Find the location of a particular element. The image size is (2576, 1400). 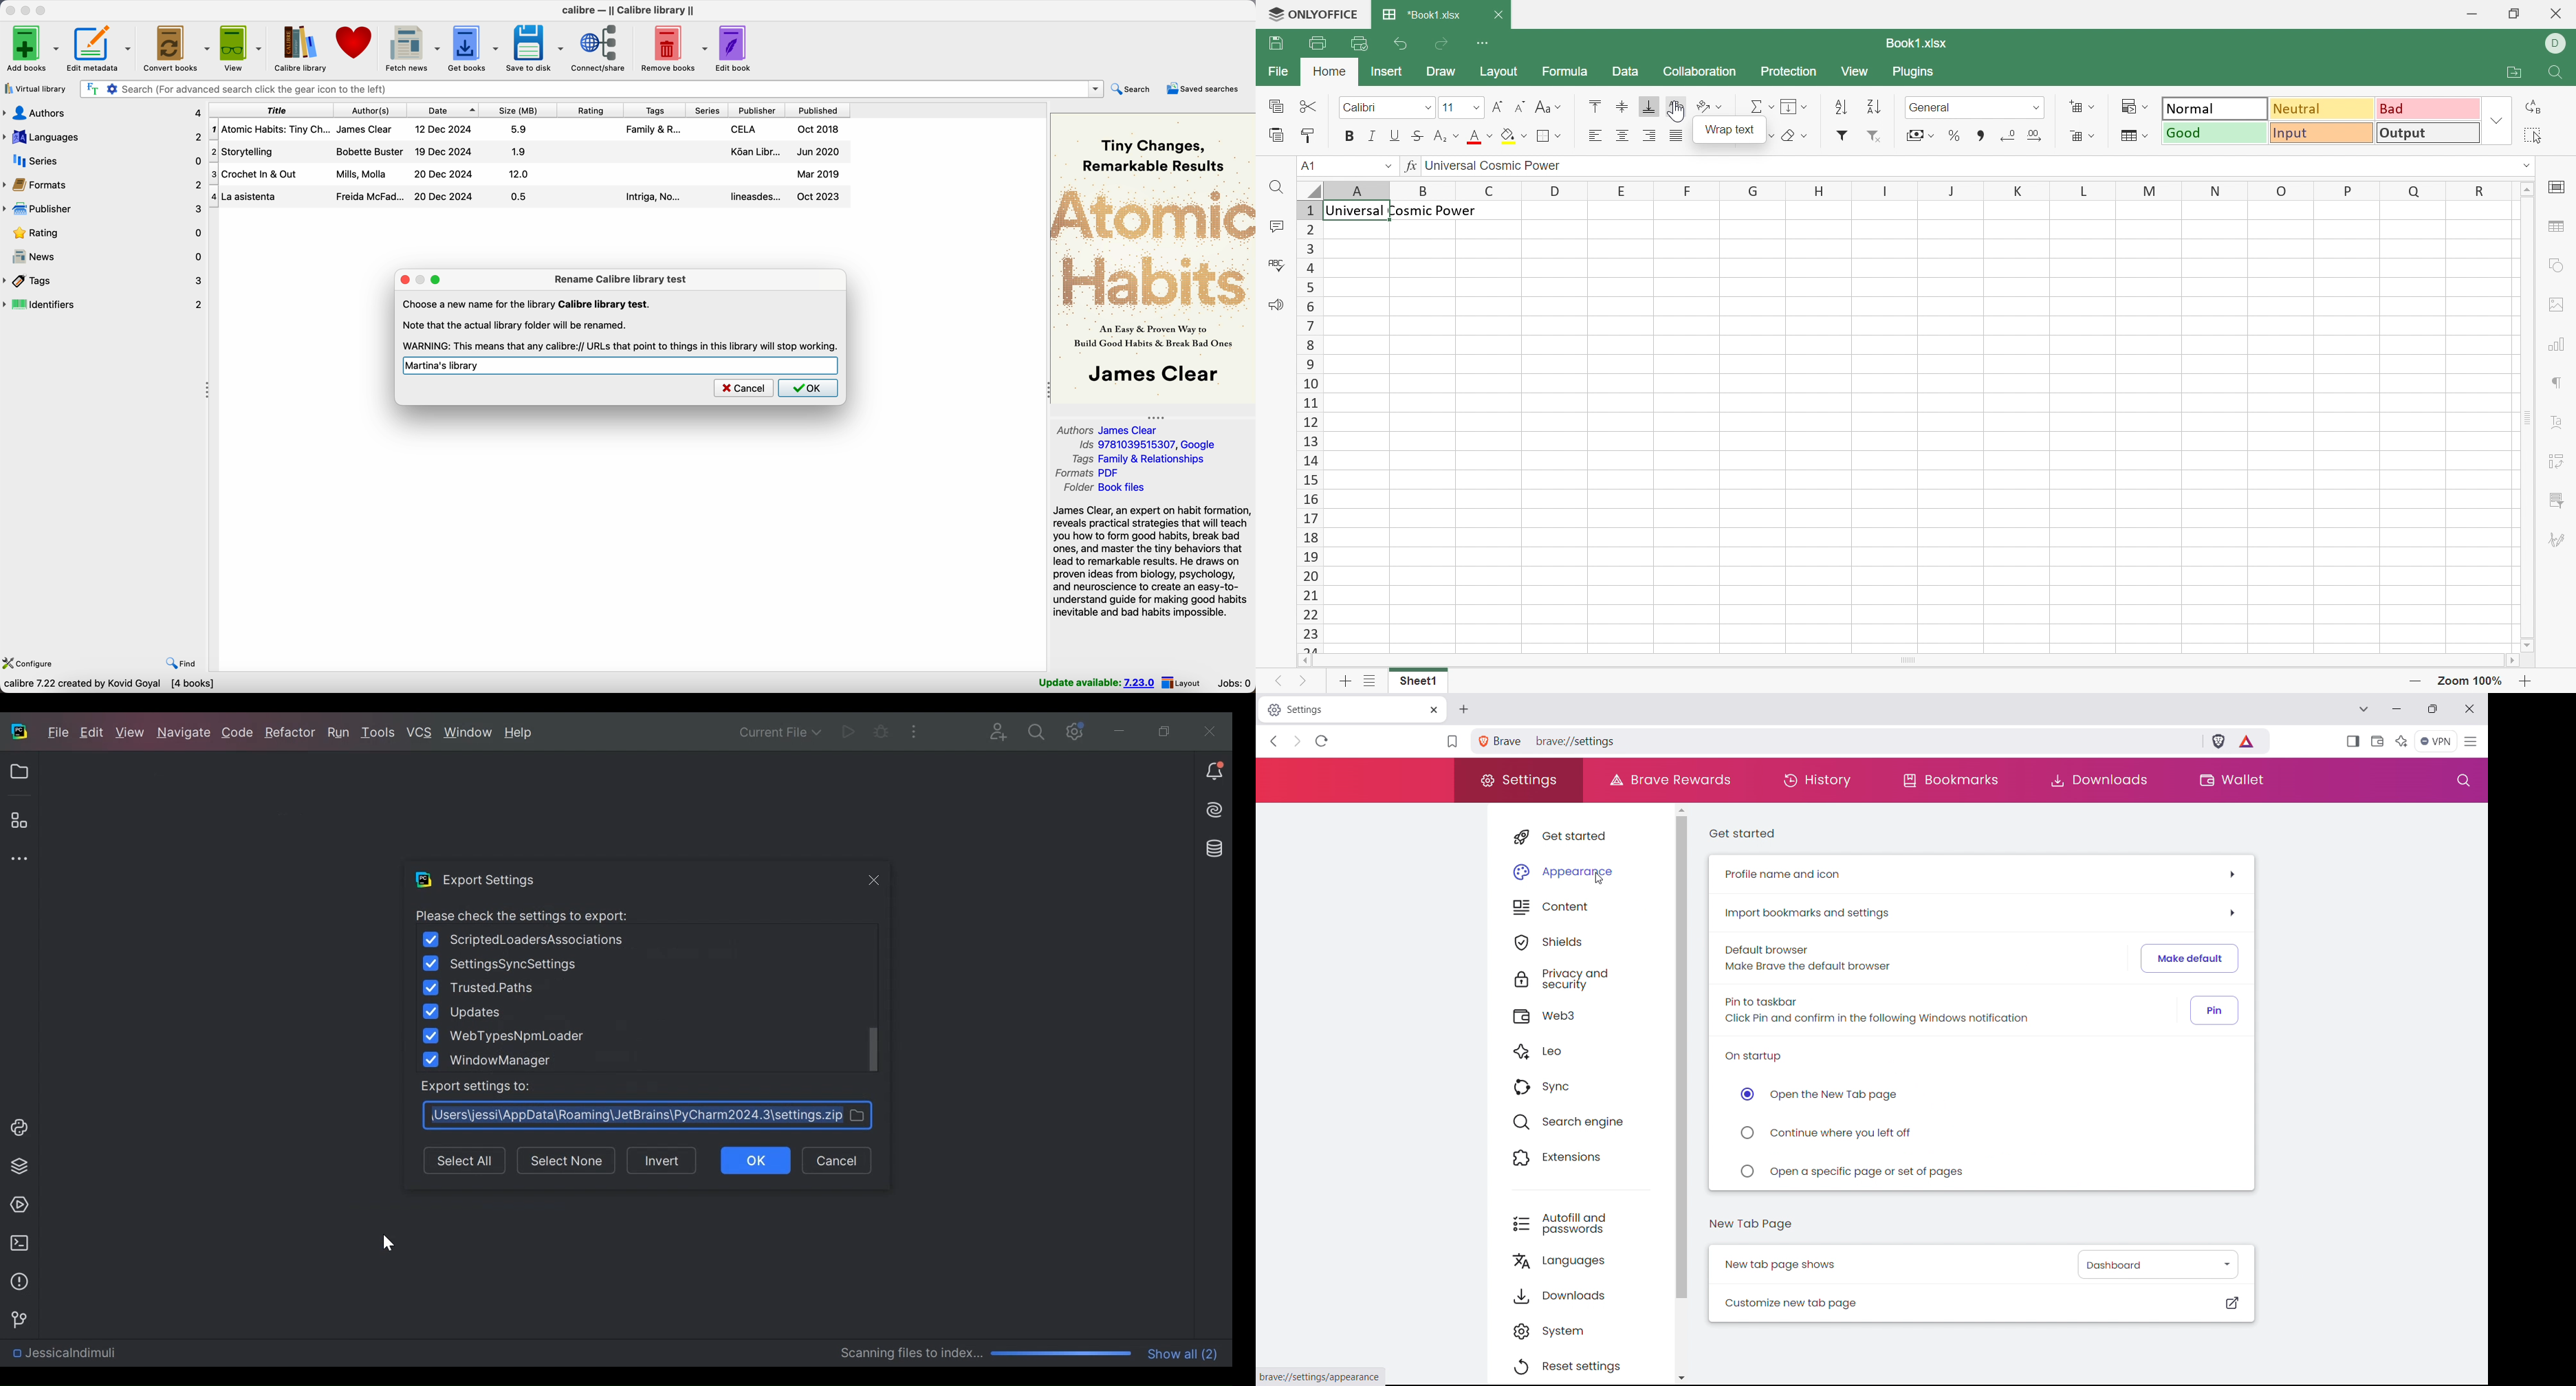

add books is located at coordinates (33, 49).